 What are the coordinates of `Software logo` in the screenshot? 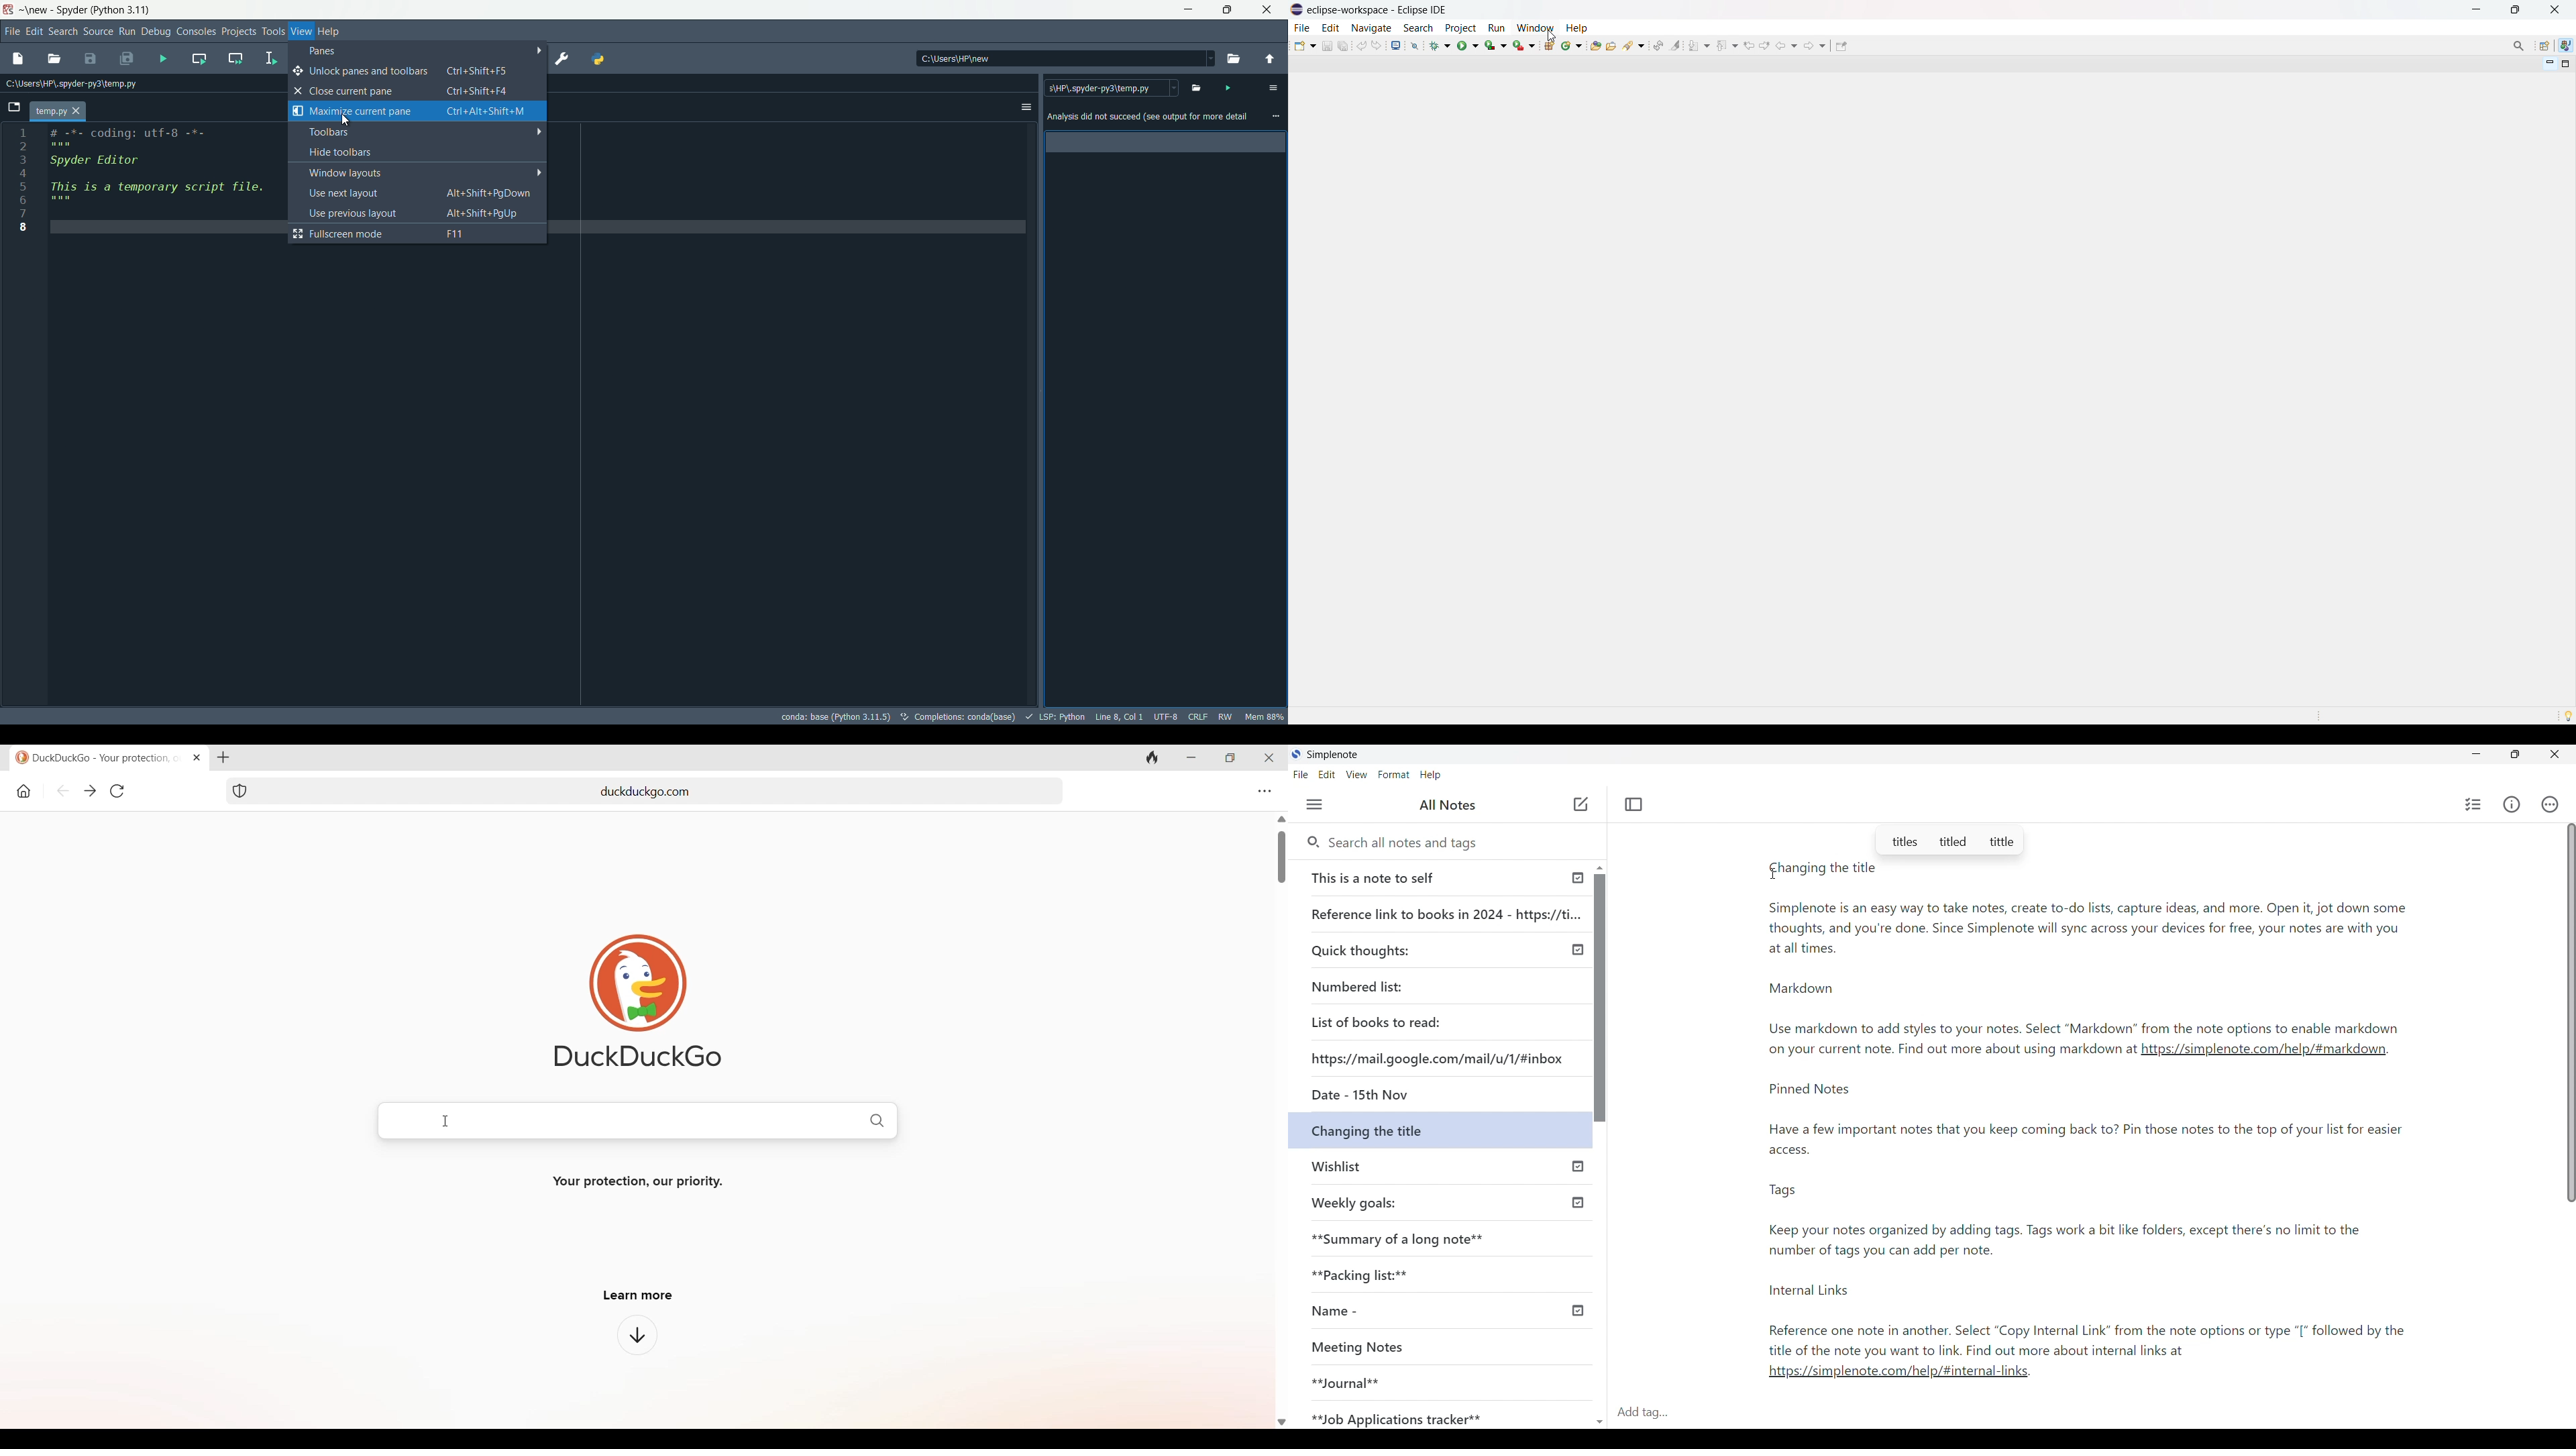 It's located at (1296, 754).